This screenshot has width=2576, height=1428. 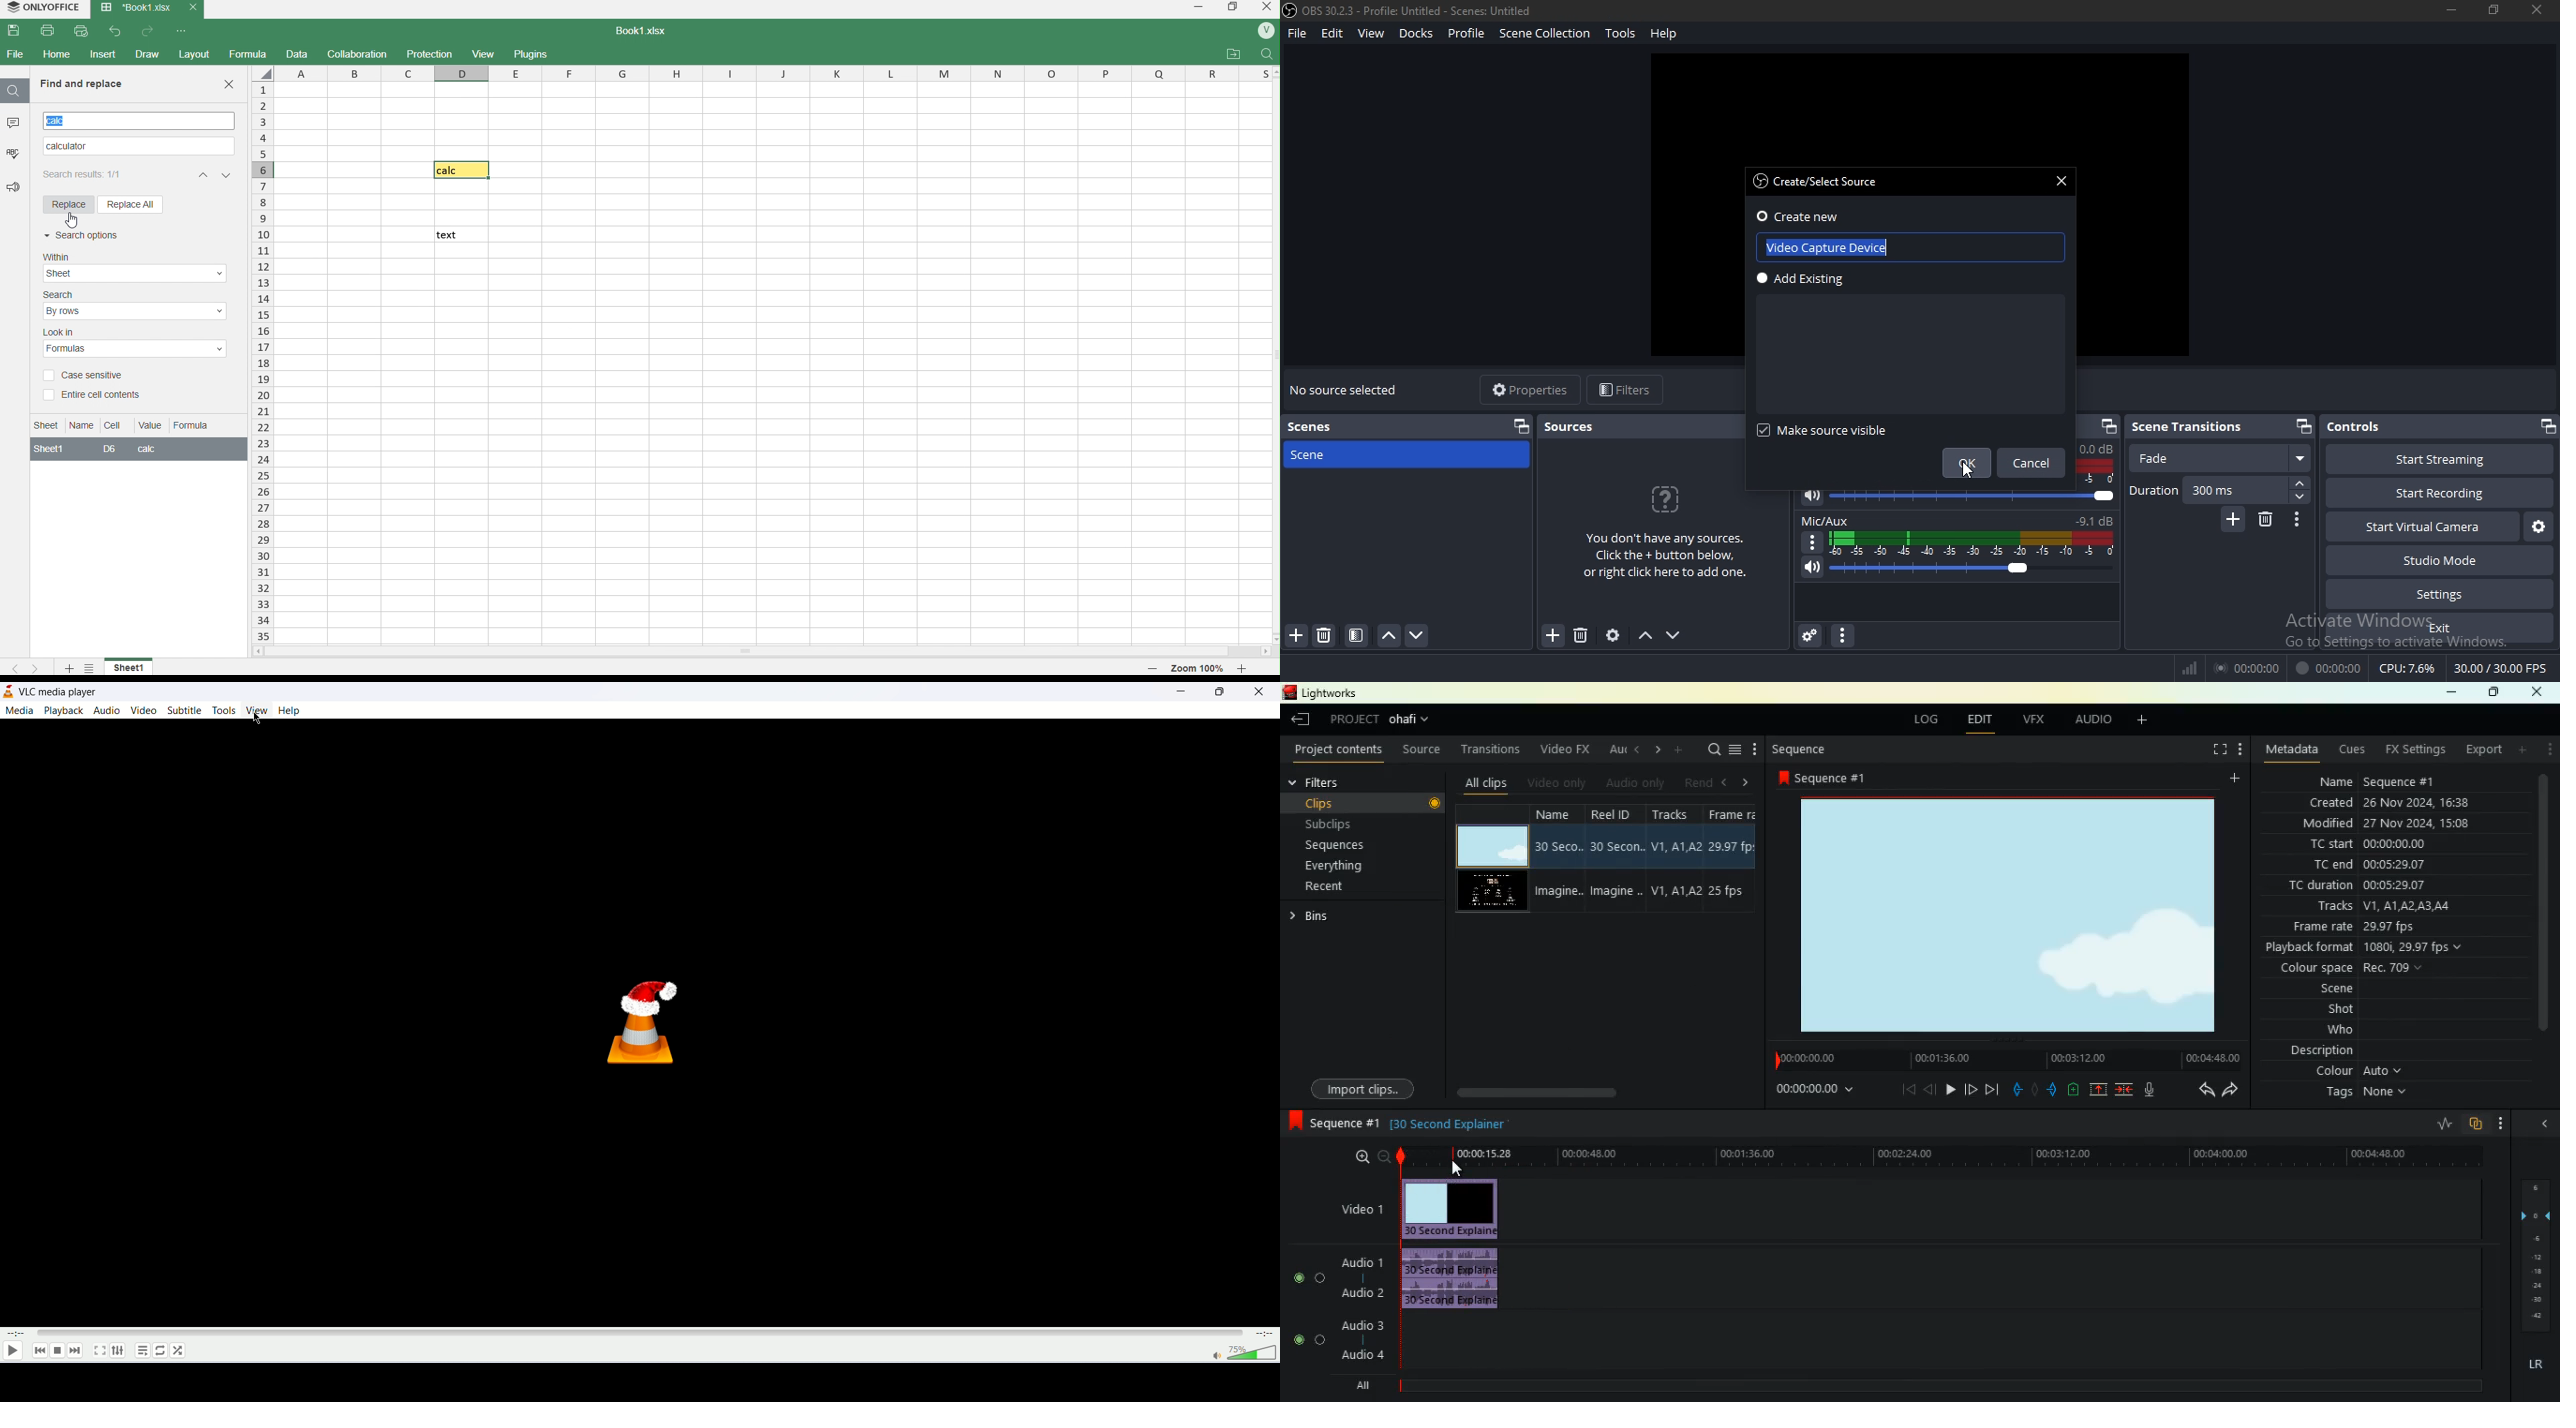 What do you see at coordinates (101, 1351) in the screenshot?
I see `fullscreen` at bounding box center [101, 1351].